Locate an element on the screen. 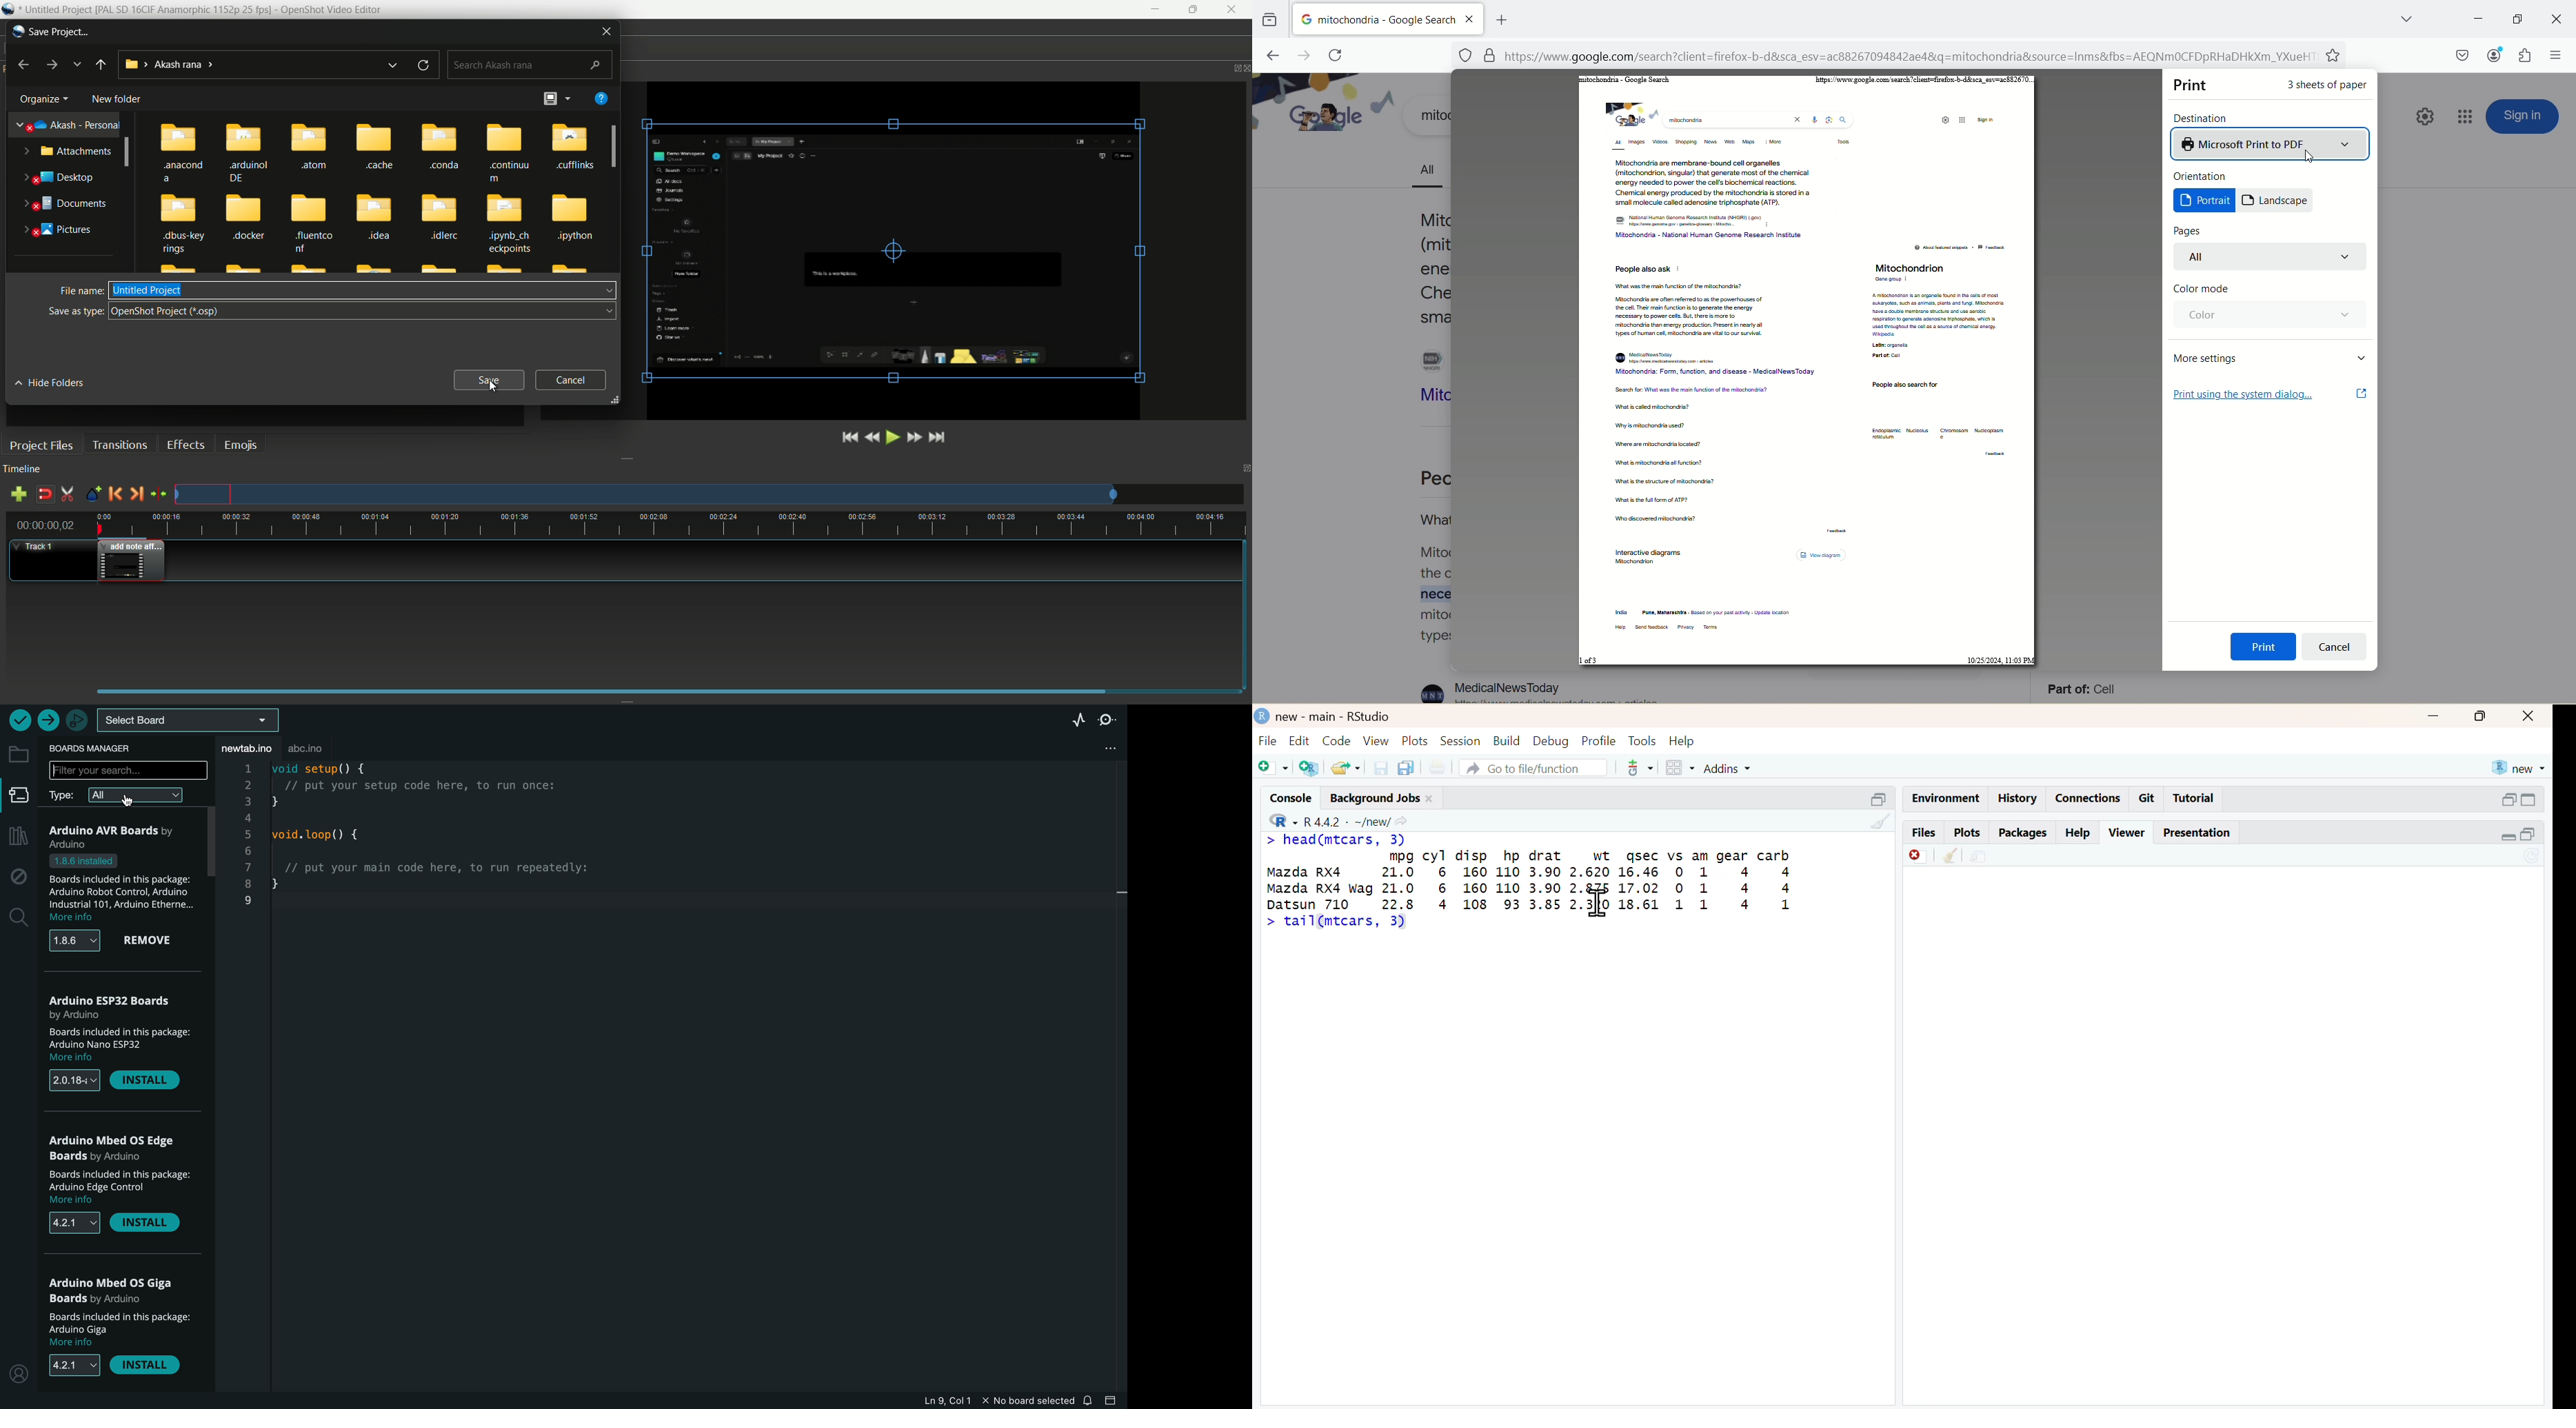 This screenshot has height=1428, width=2576. New file is located at coordinates (1270, 765).